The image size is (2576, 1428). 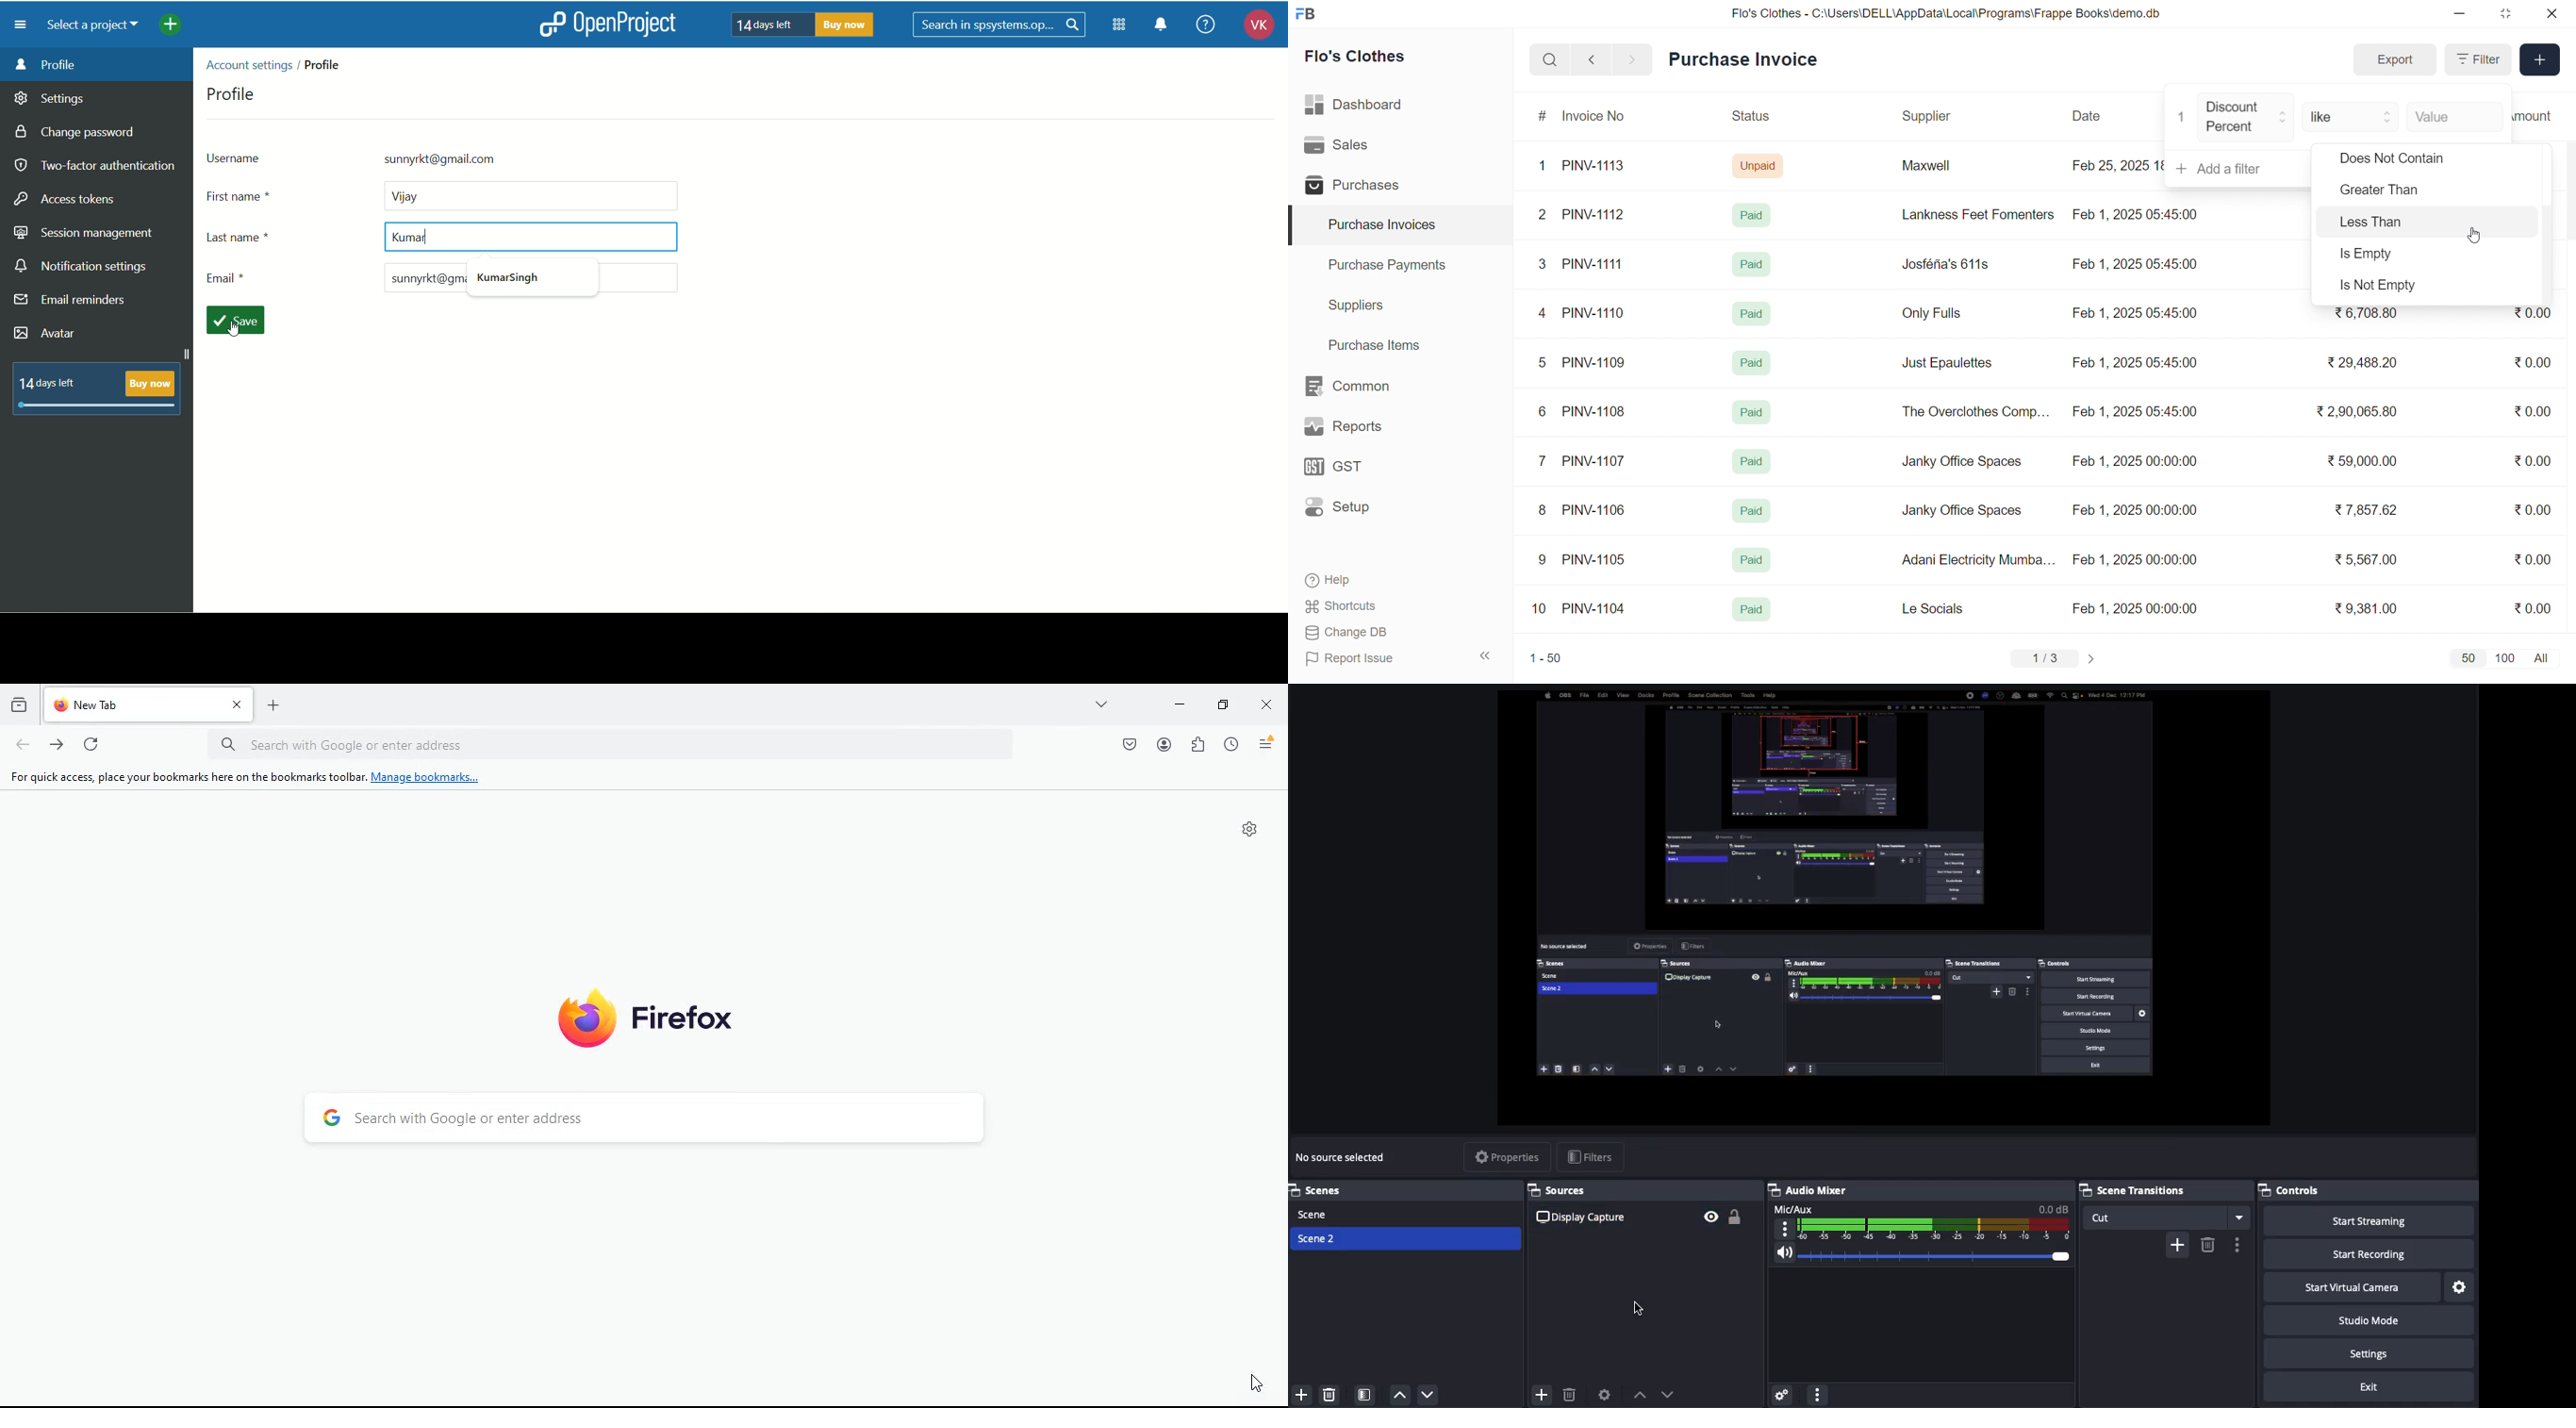 What do you see at coordinates (1364, 58) in the screenshot?
I see `Flo's Clothes` at bounding box center [1364, 58].